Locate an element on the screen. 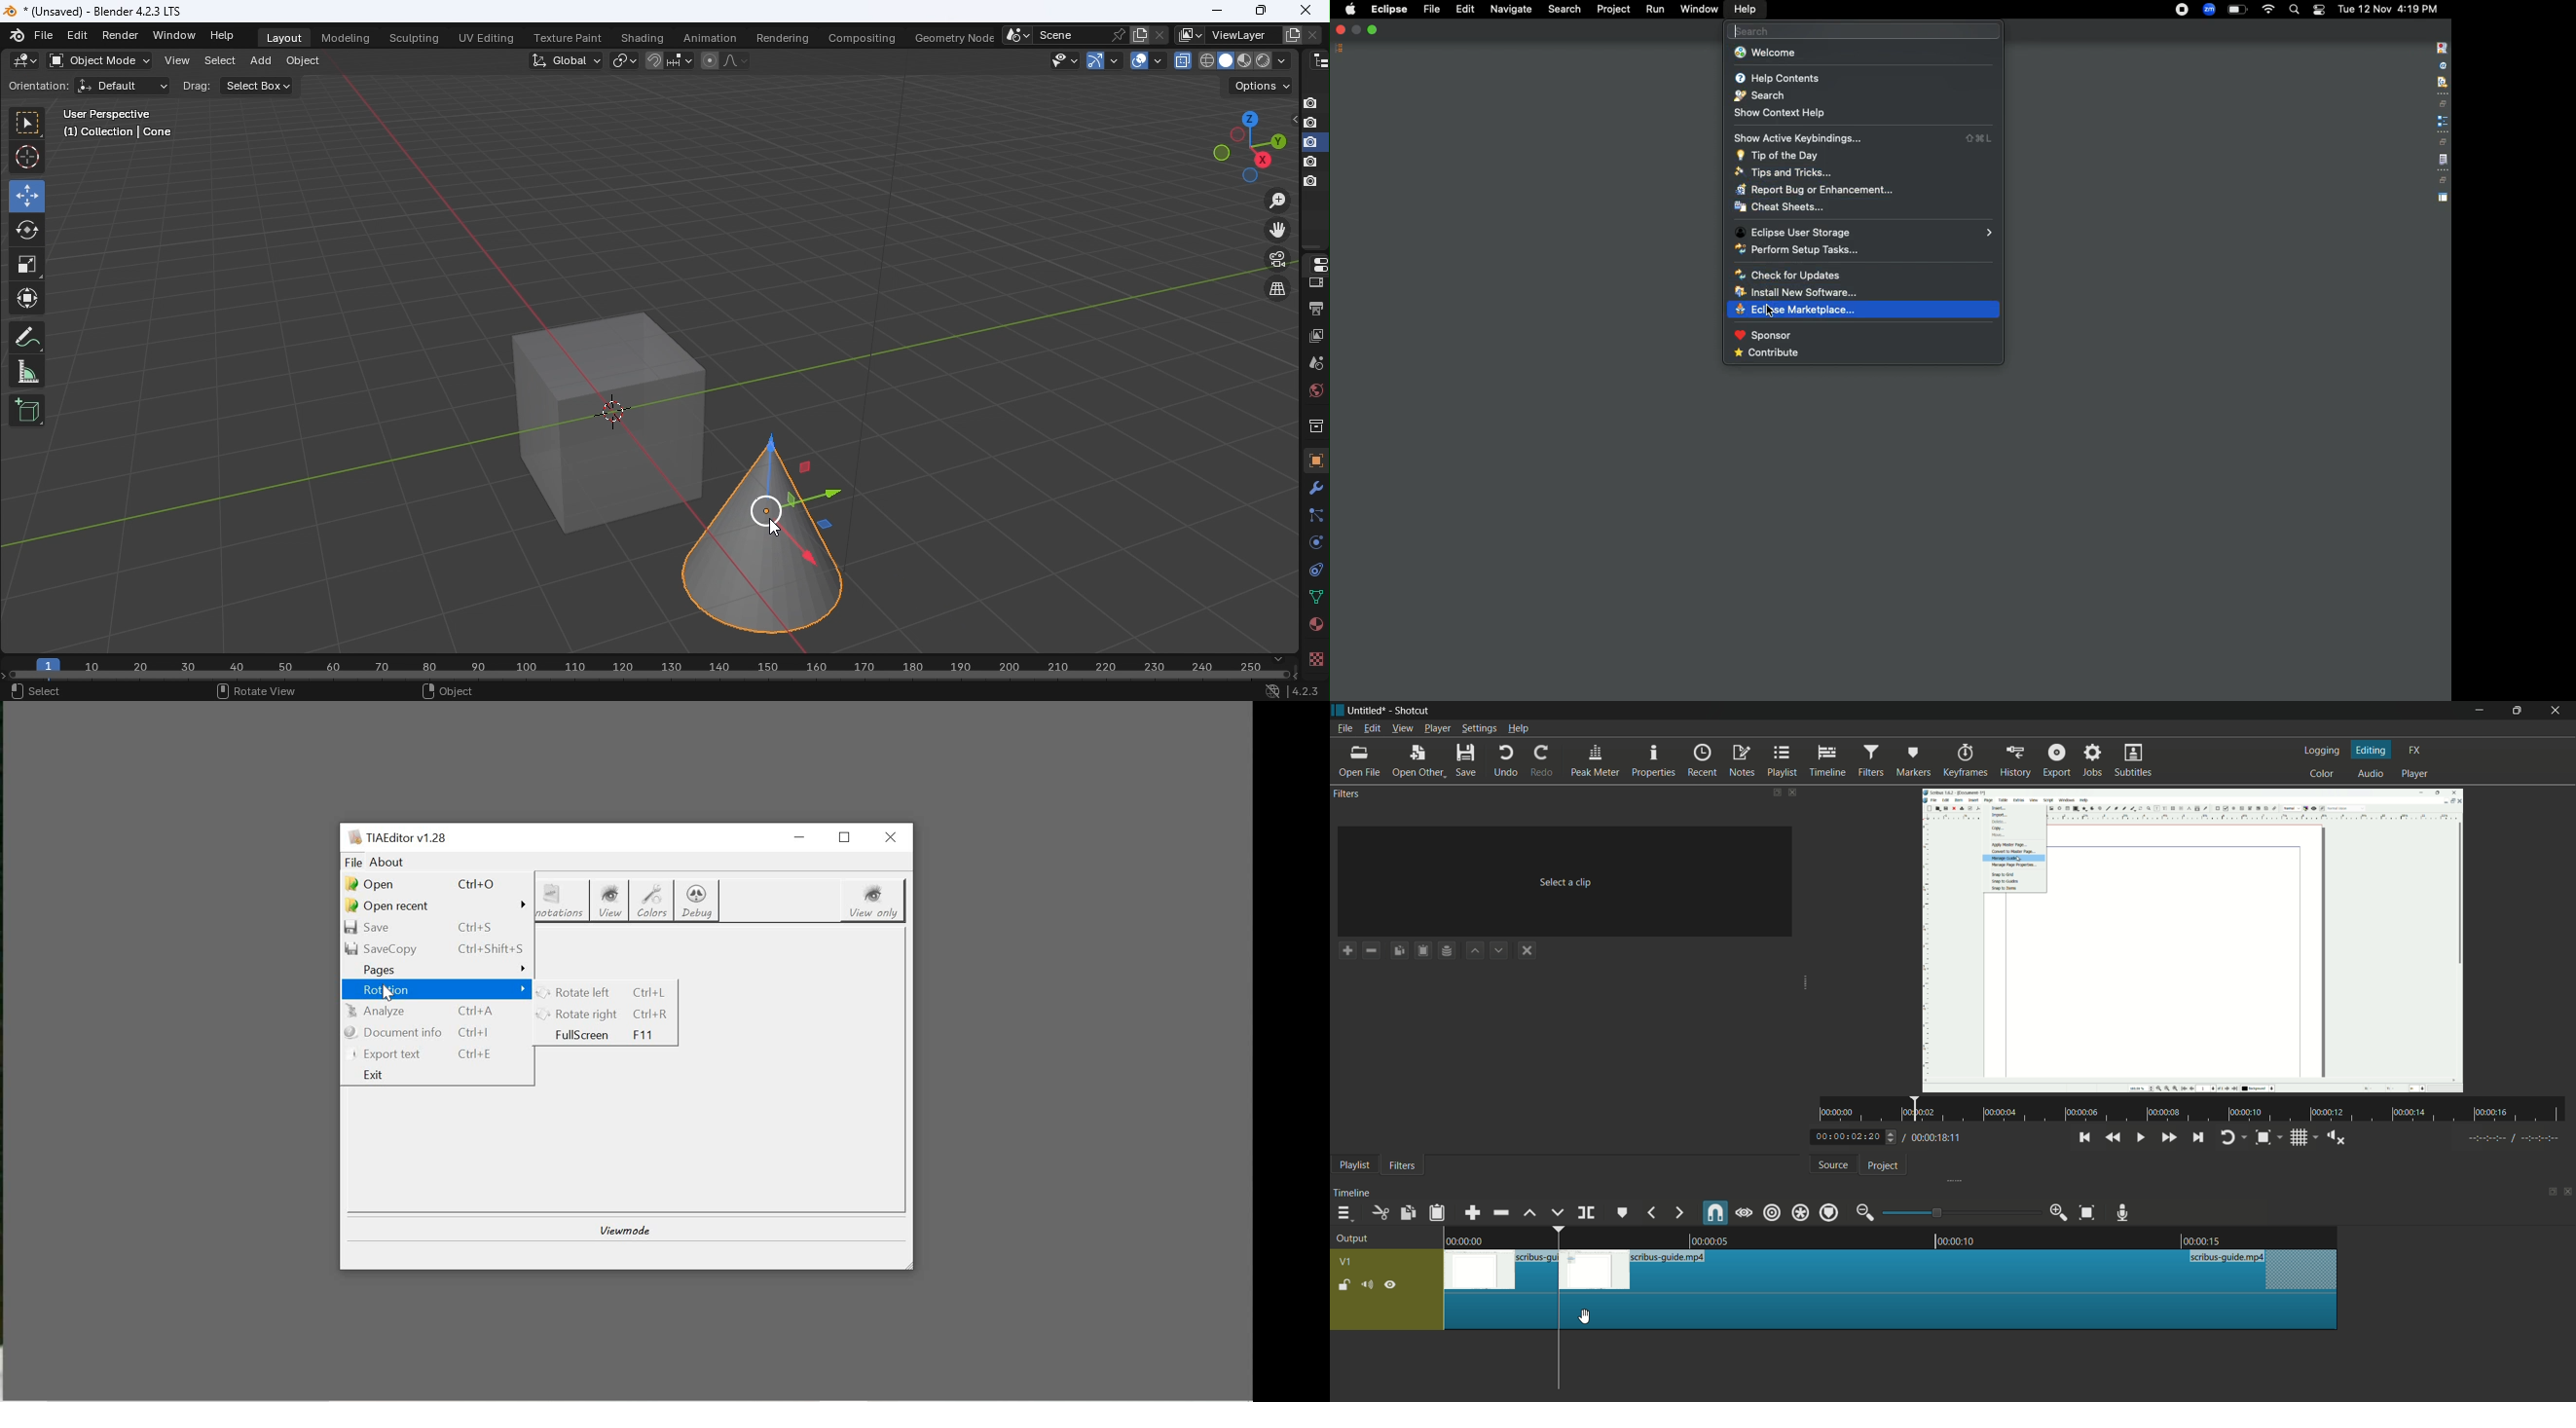  markers is located at coordinates (1913, 761).